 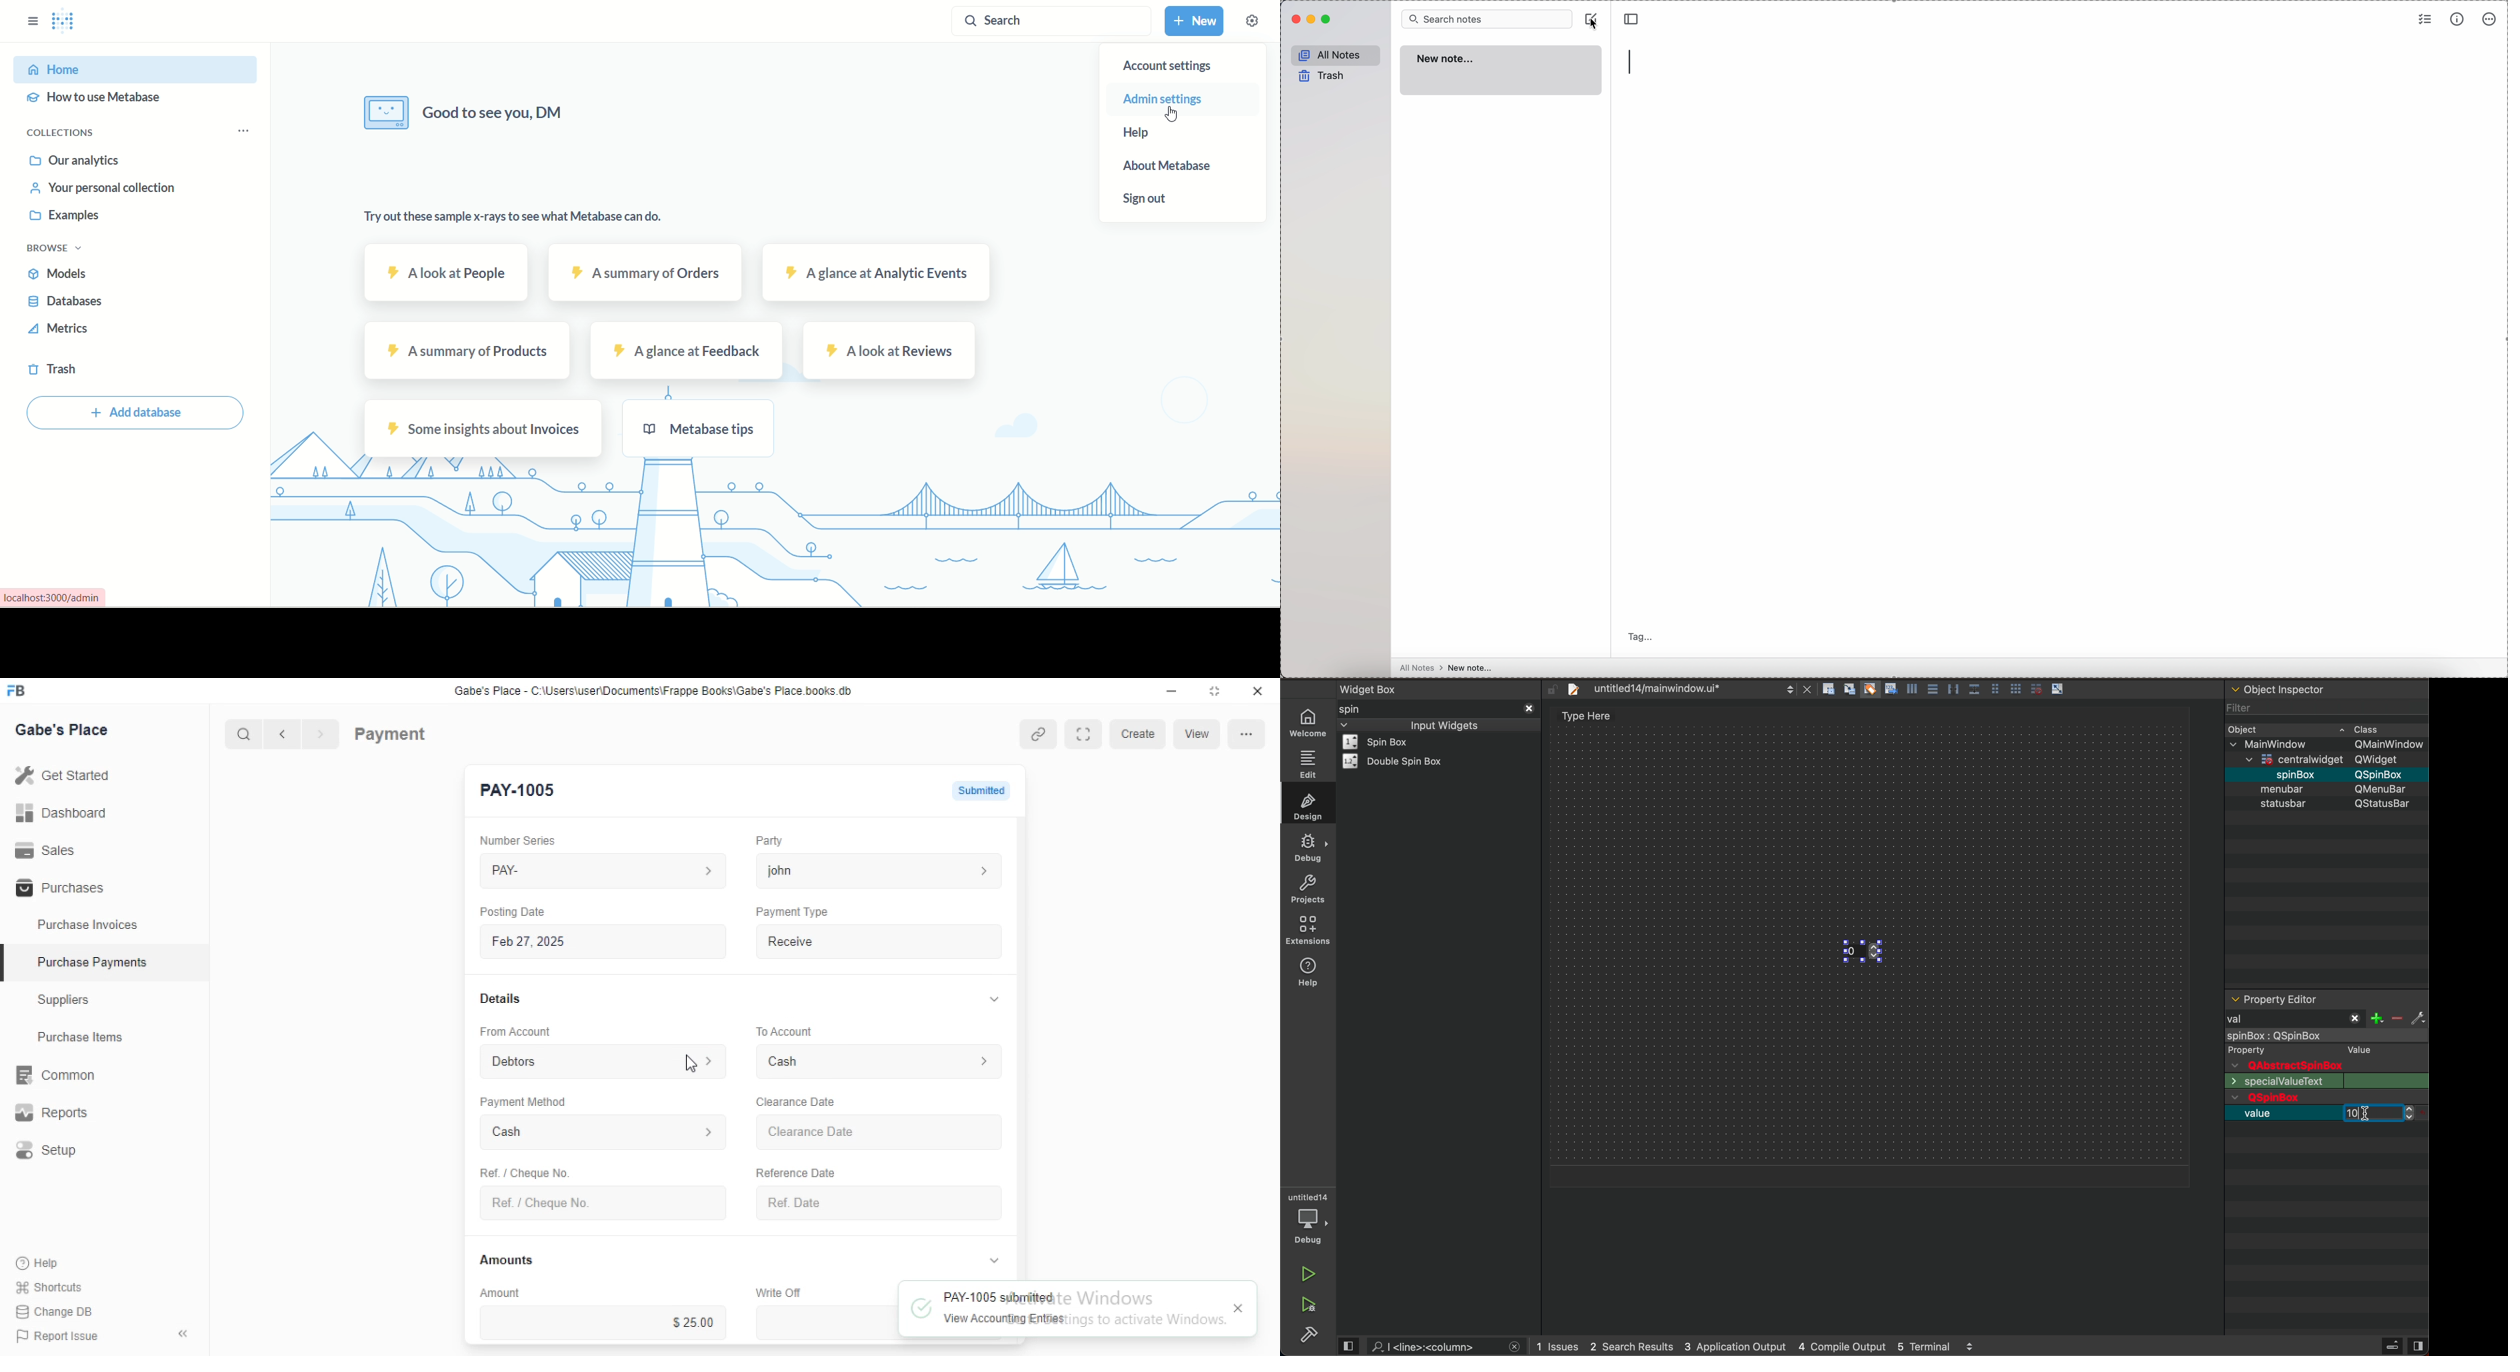 What do you see at coordinates (2424, 18) in the screenshot?
I see `check list` at bounding box center [2424, 18].